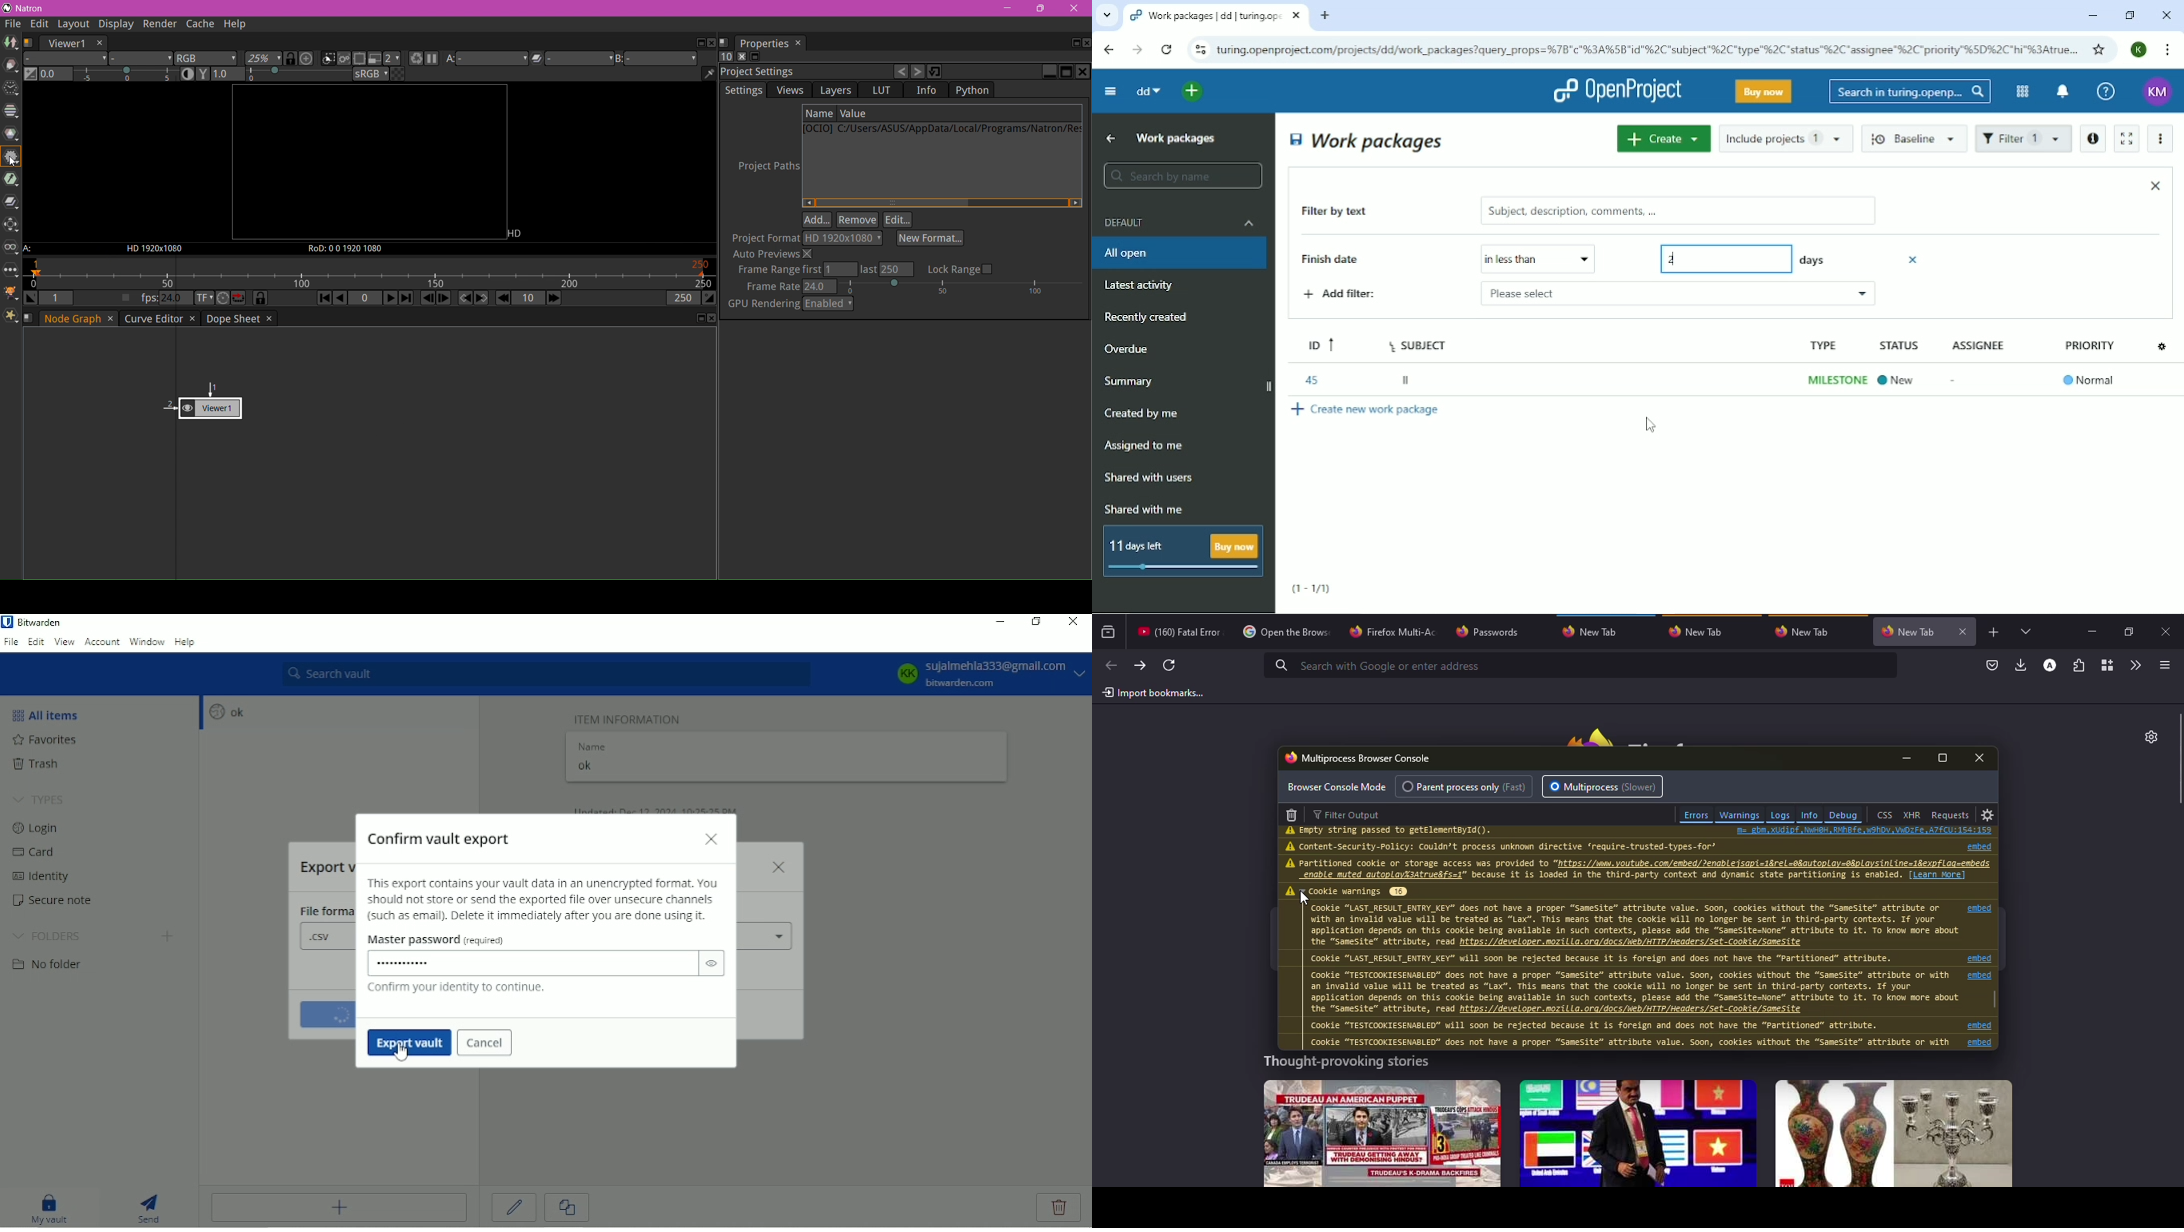 This screenshot has height=1232, width=2184. What do you see at coordinates (1995, 632) in the screenshot?
I see `add new tab` at bounding box center [1995, 632].